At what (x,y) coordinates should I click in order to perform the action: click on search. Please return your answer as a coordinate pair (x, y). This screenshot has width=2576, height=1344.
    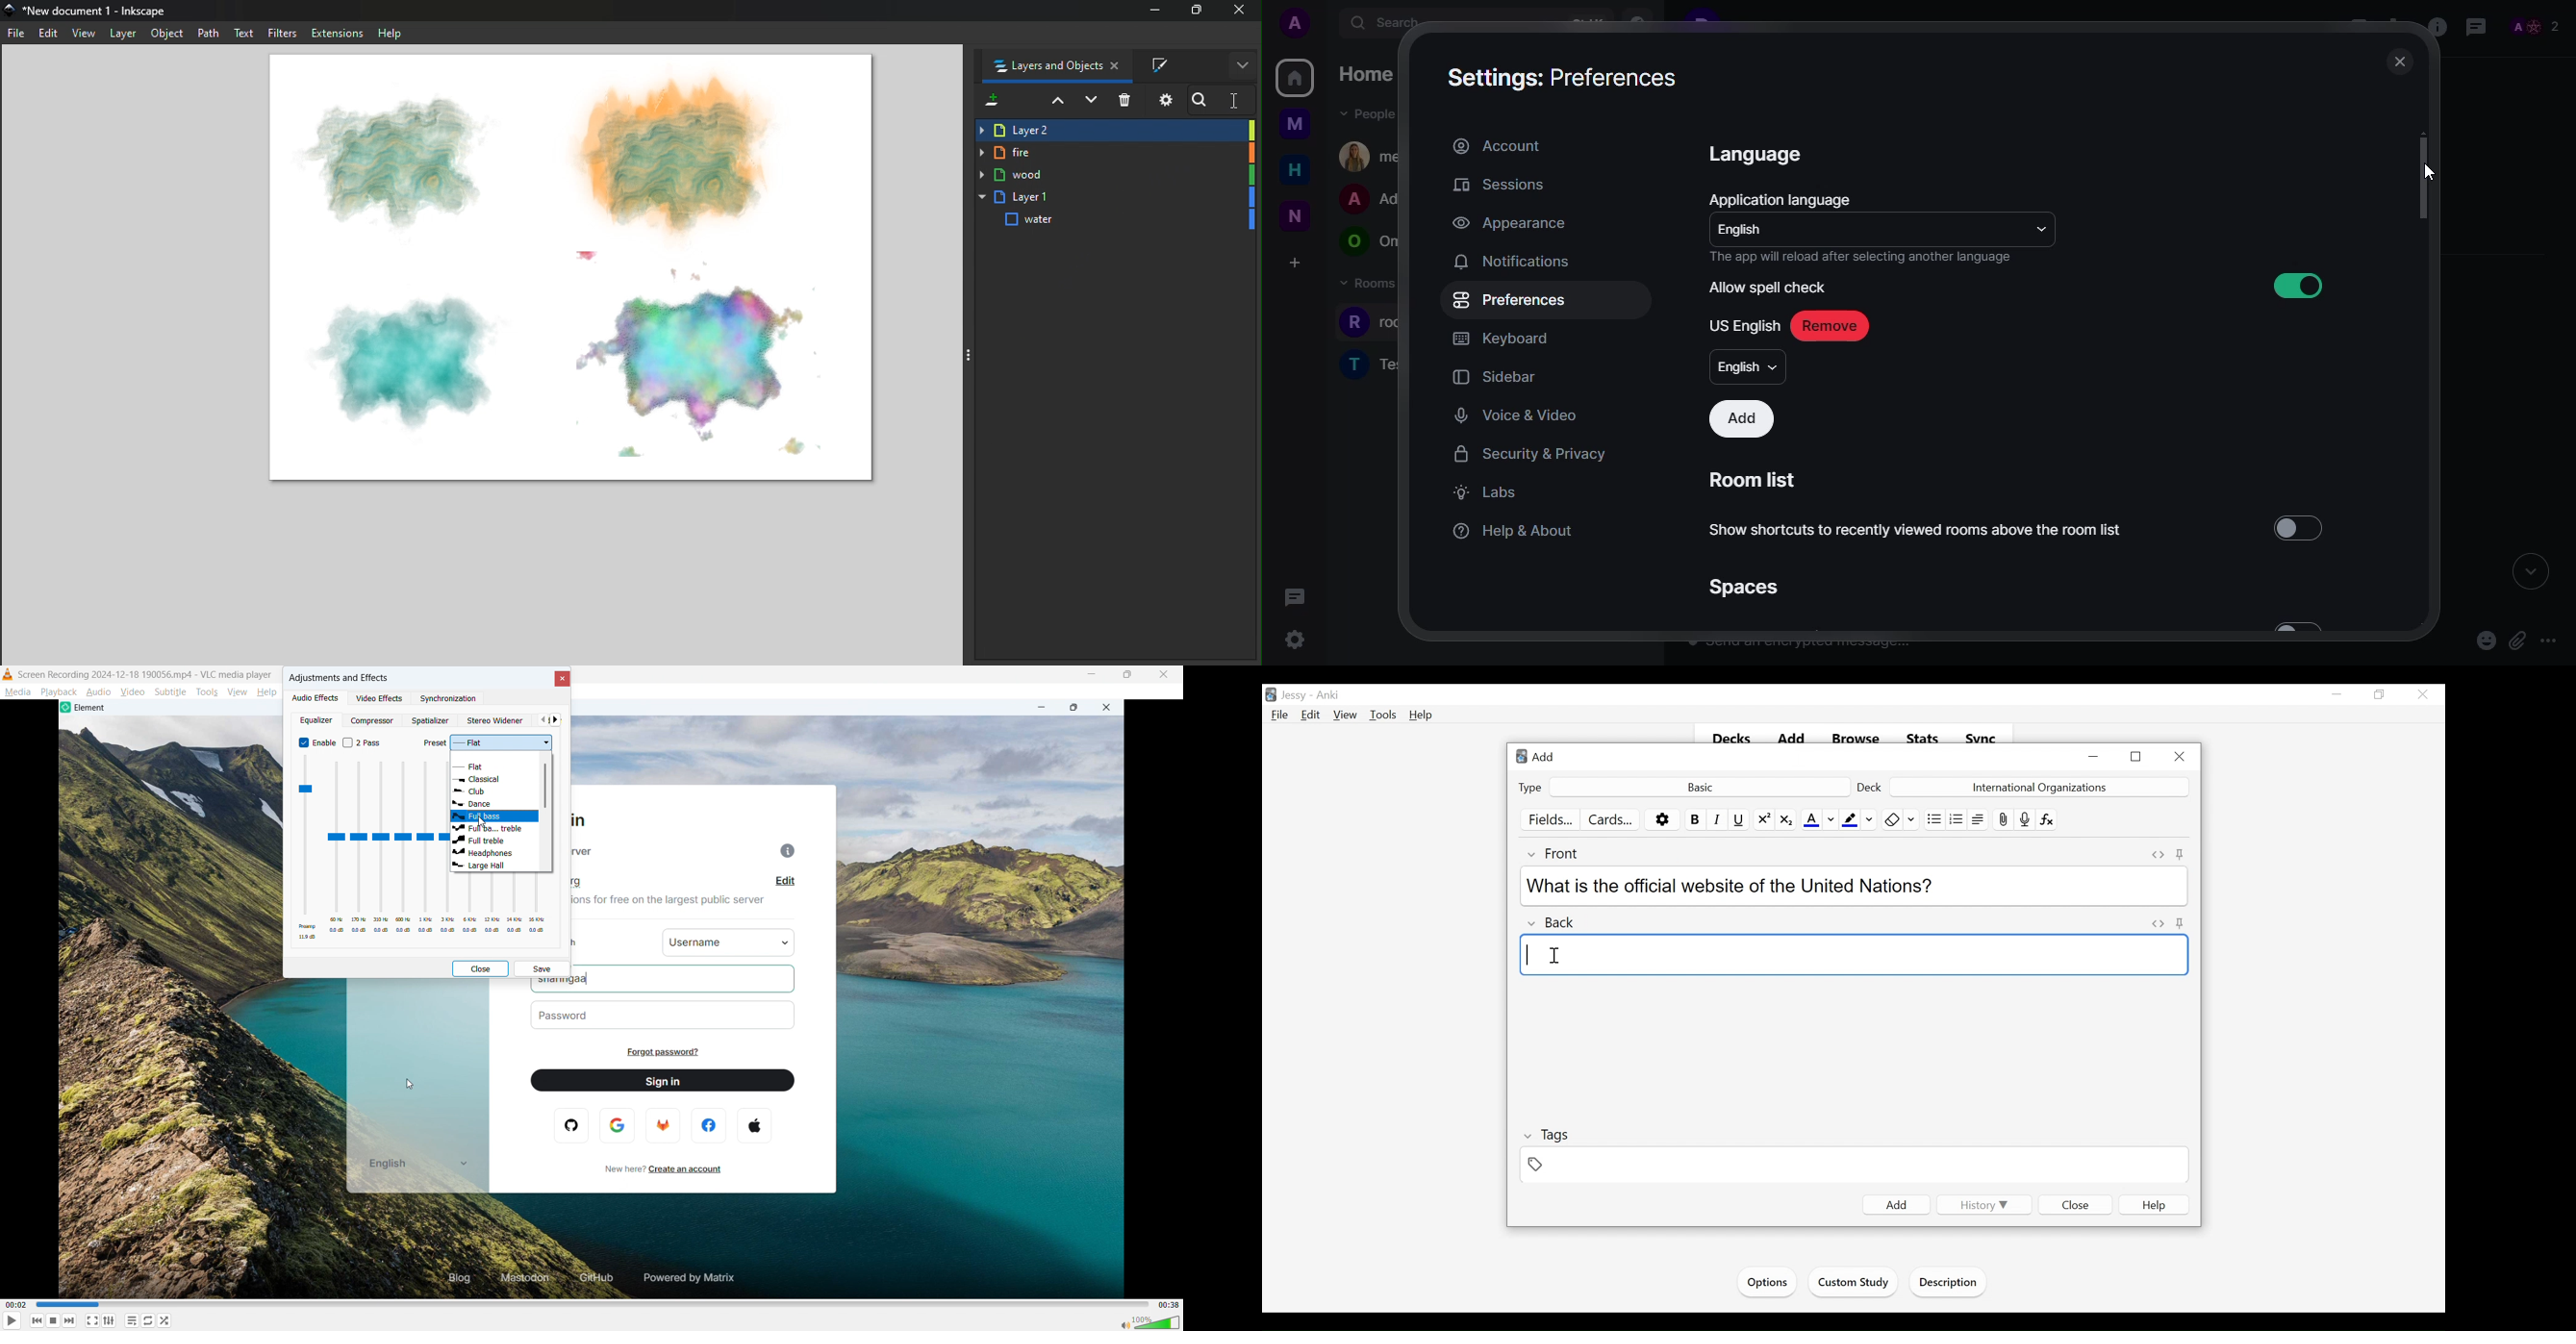
    Looking at the image, I should click on (1393, 24).